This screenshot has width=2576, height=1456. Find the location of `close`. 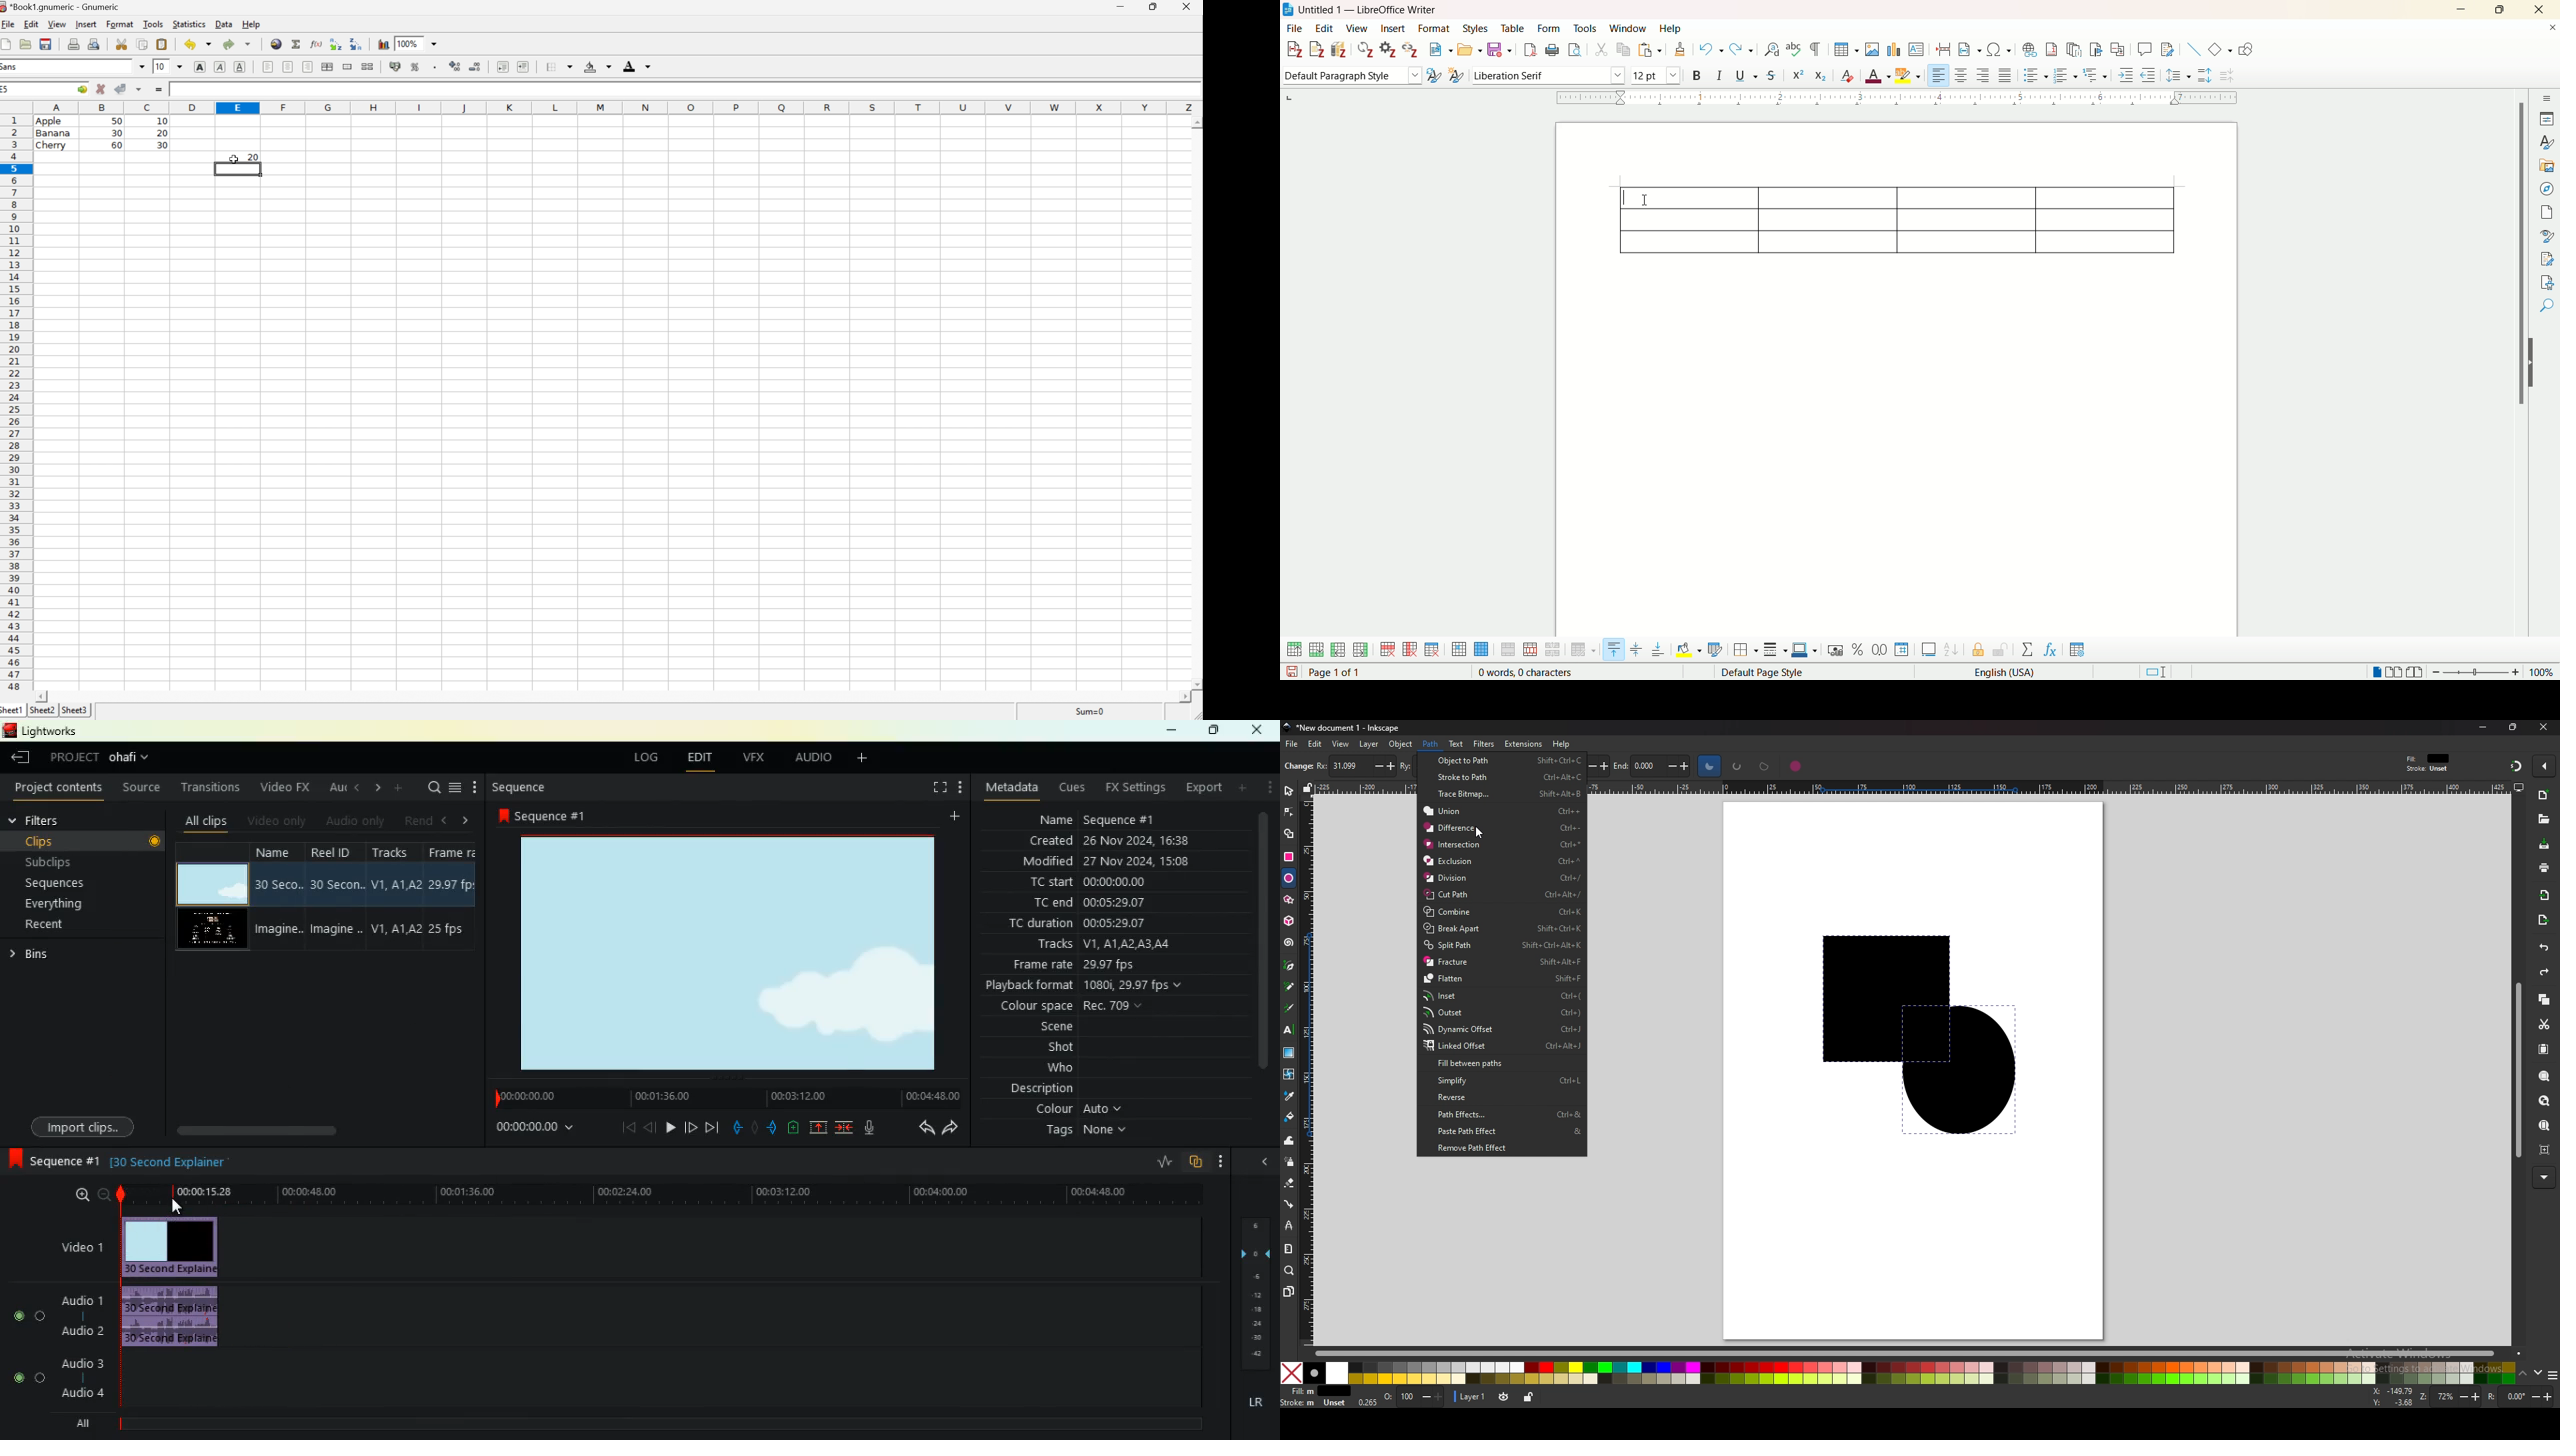

close is located at coordinates (1263, 1161).